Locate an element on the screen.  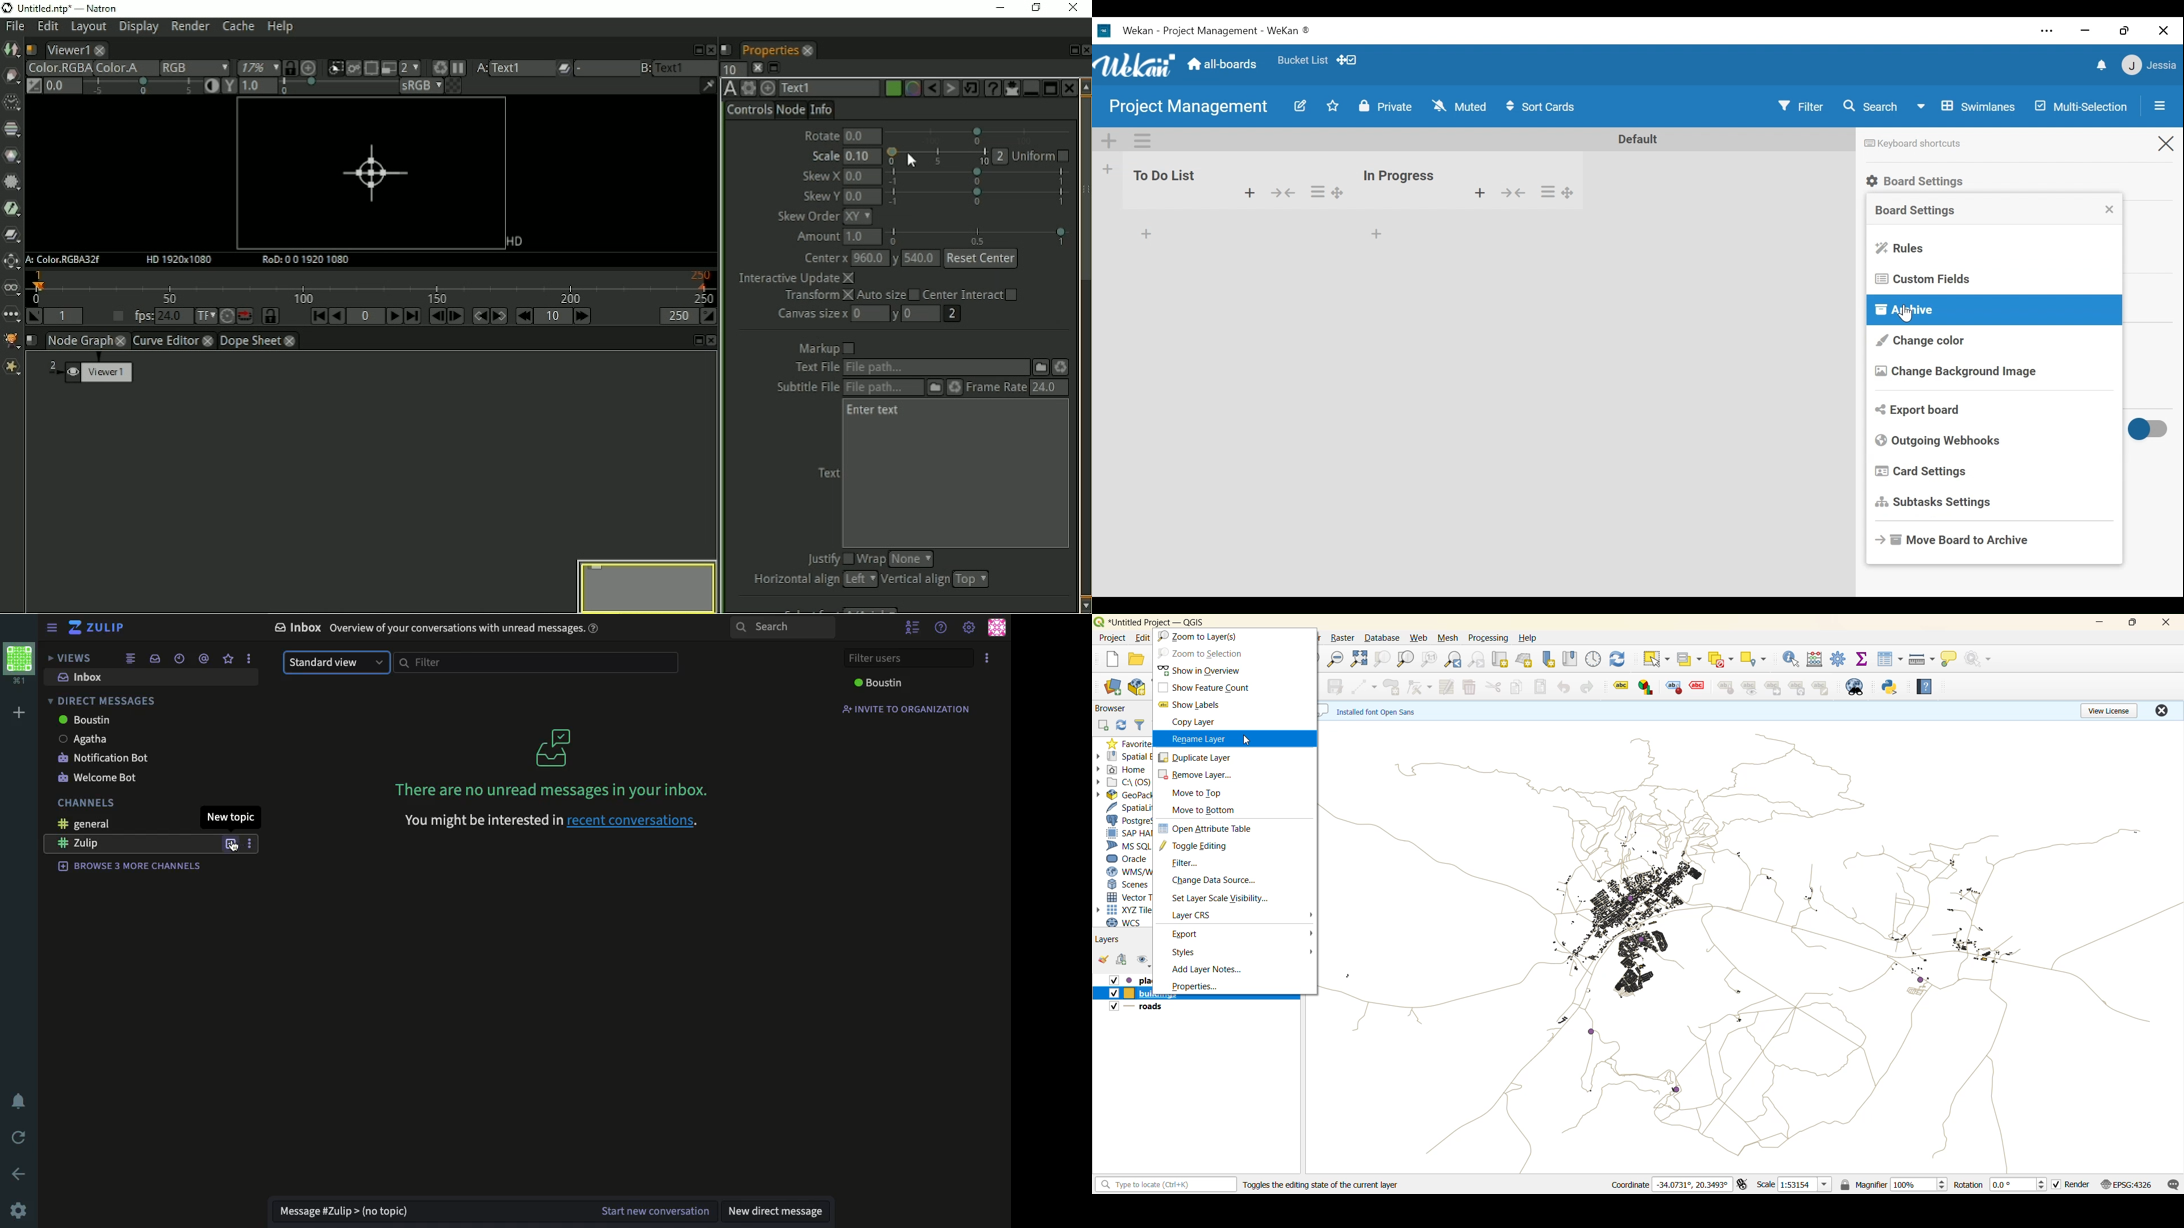
add layer notes is located at coordinates (1208, 971).